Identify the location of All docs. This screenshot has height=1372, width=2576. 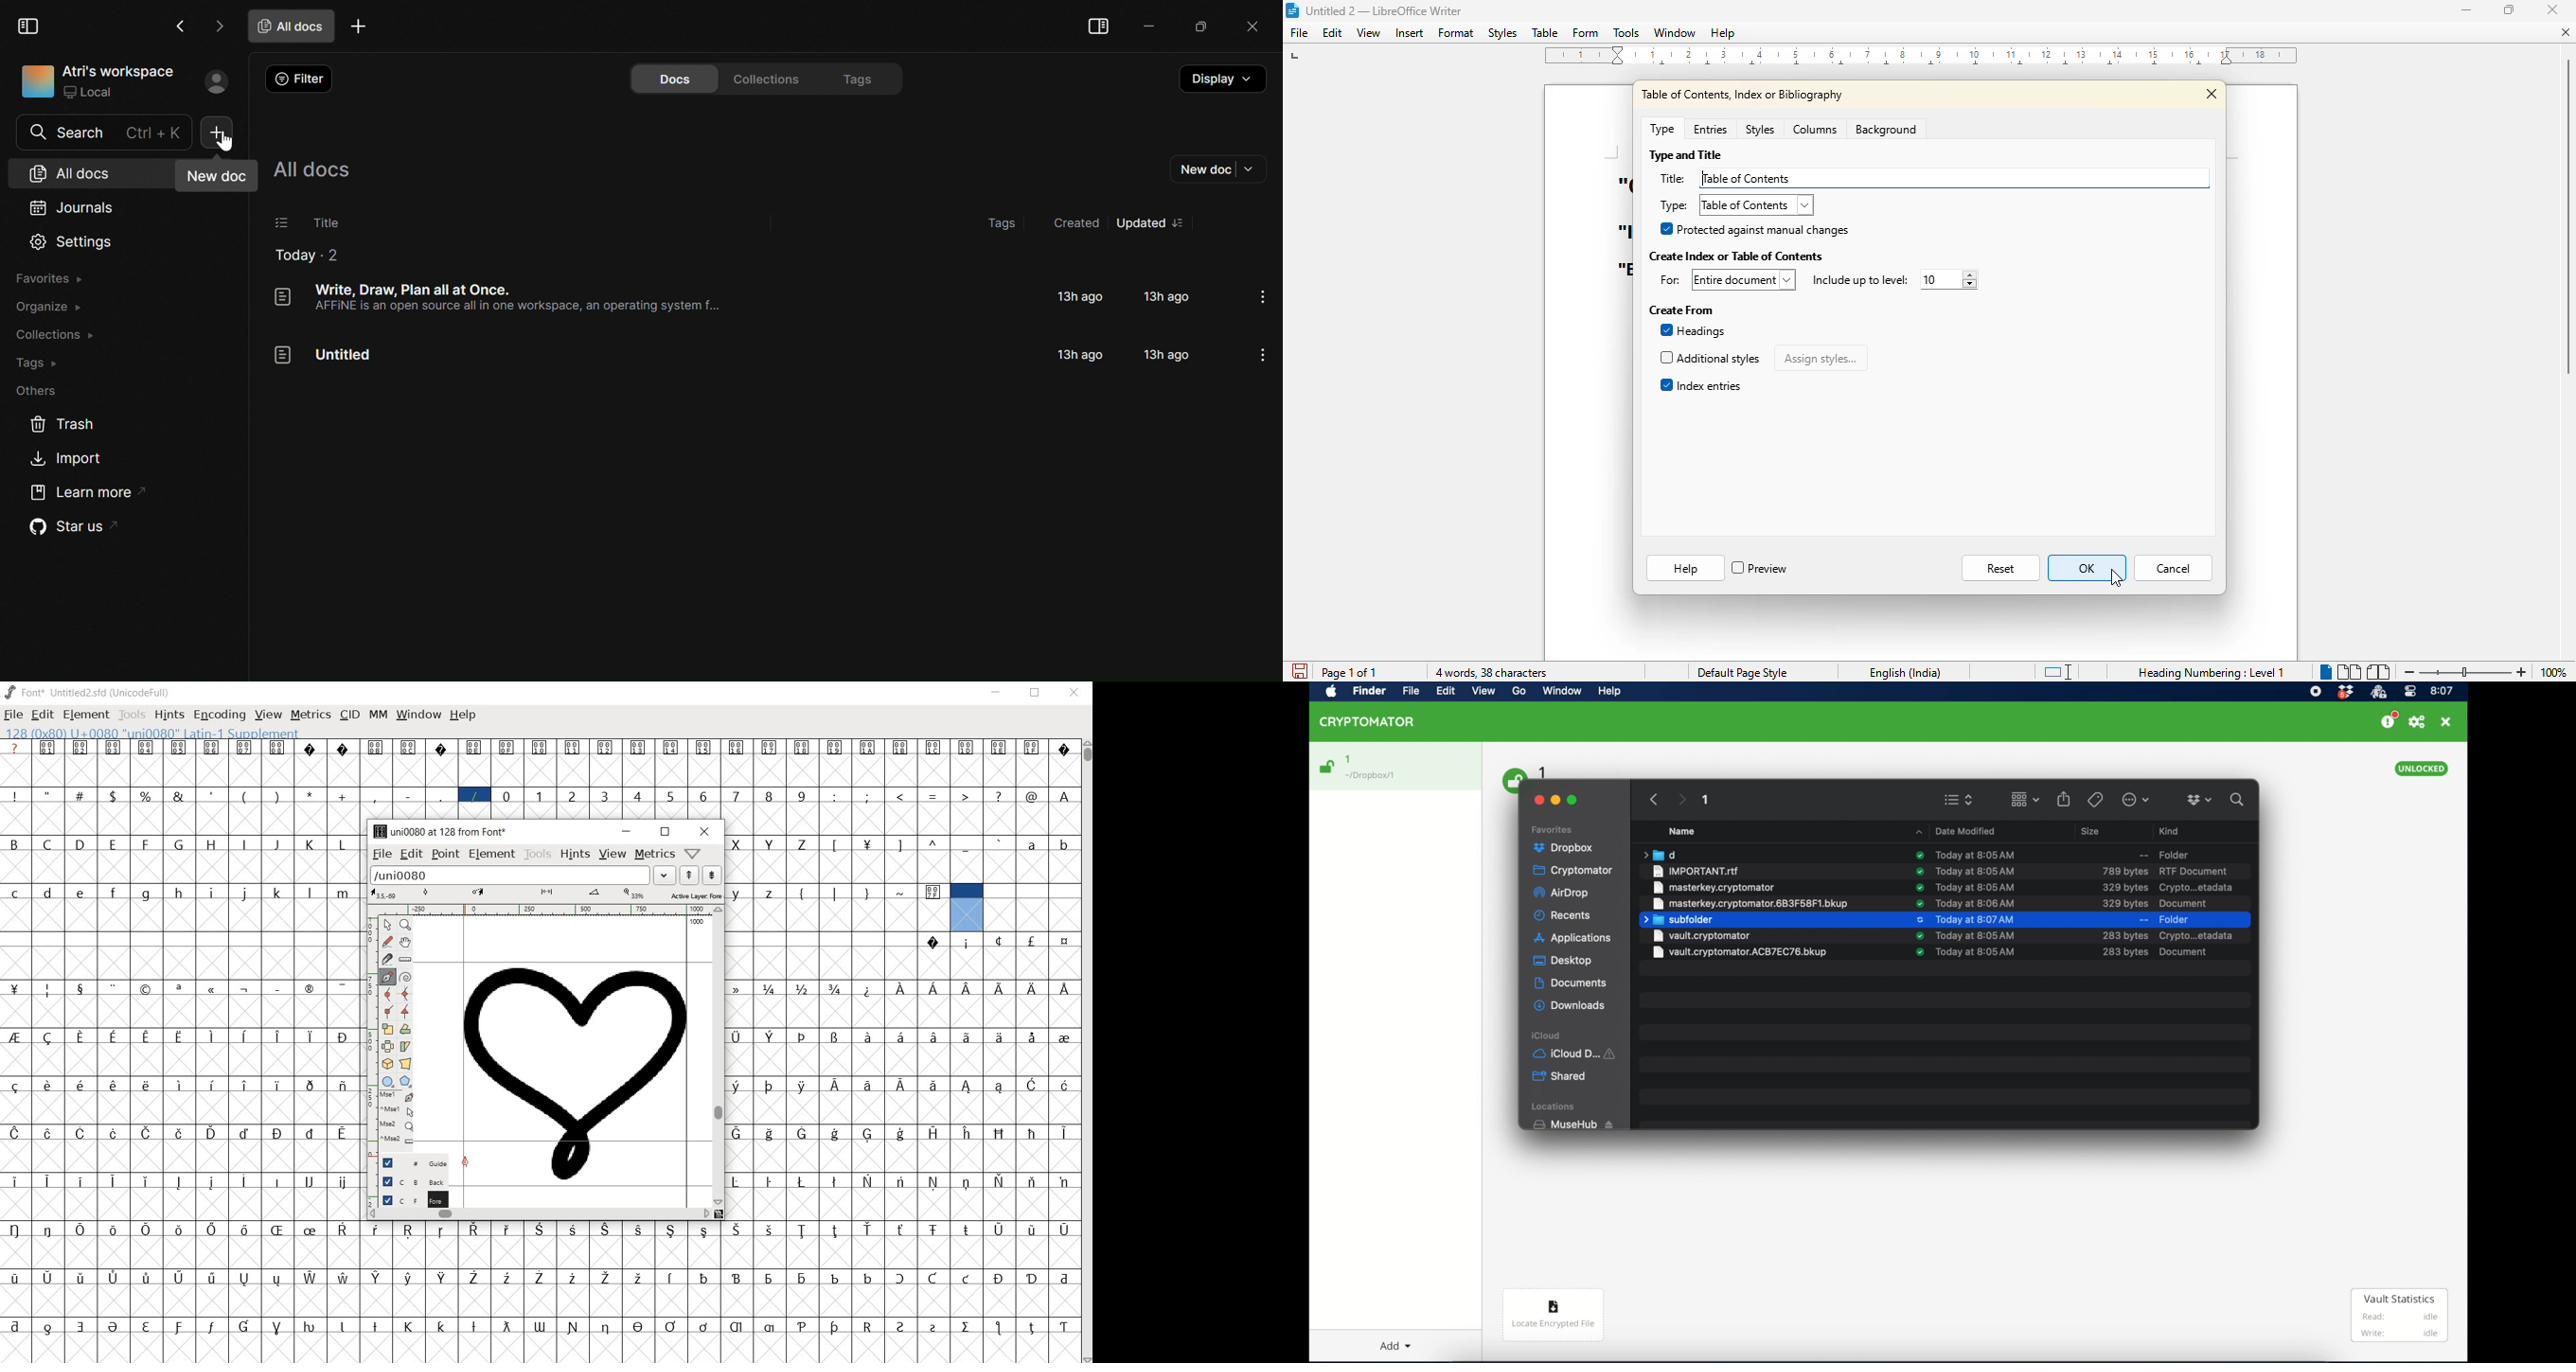
(292, 25).